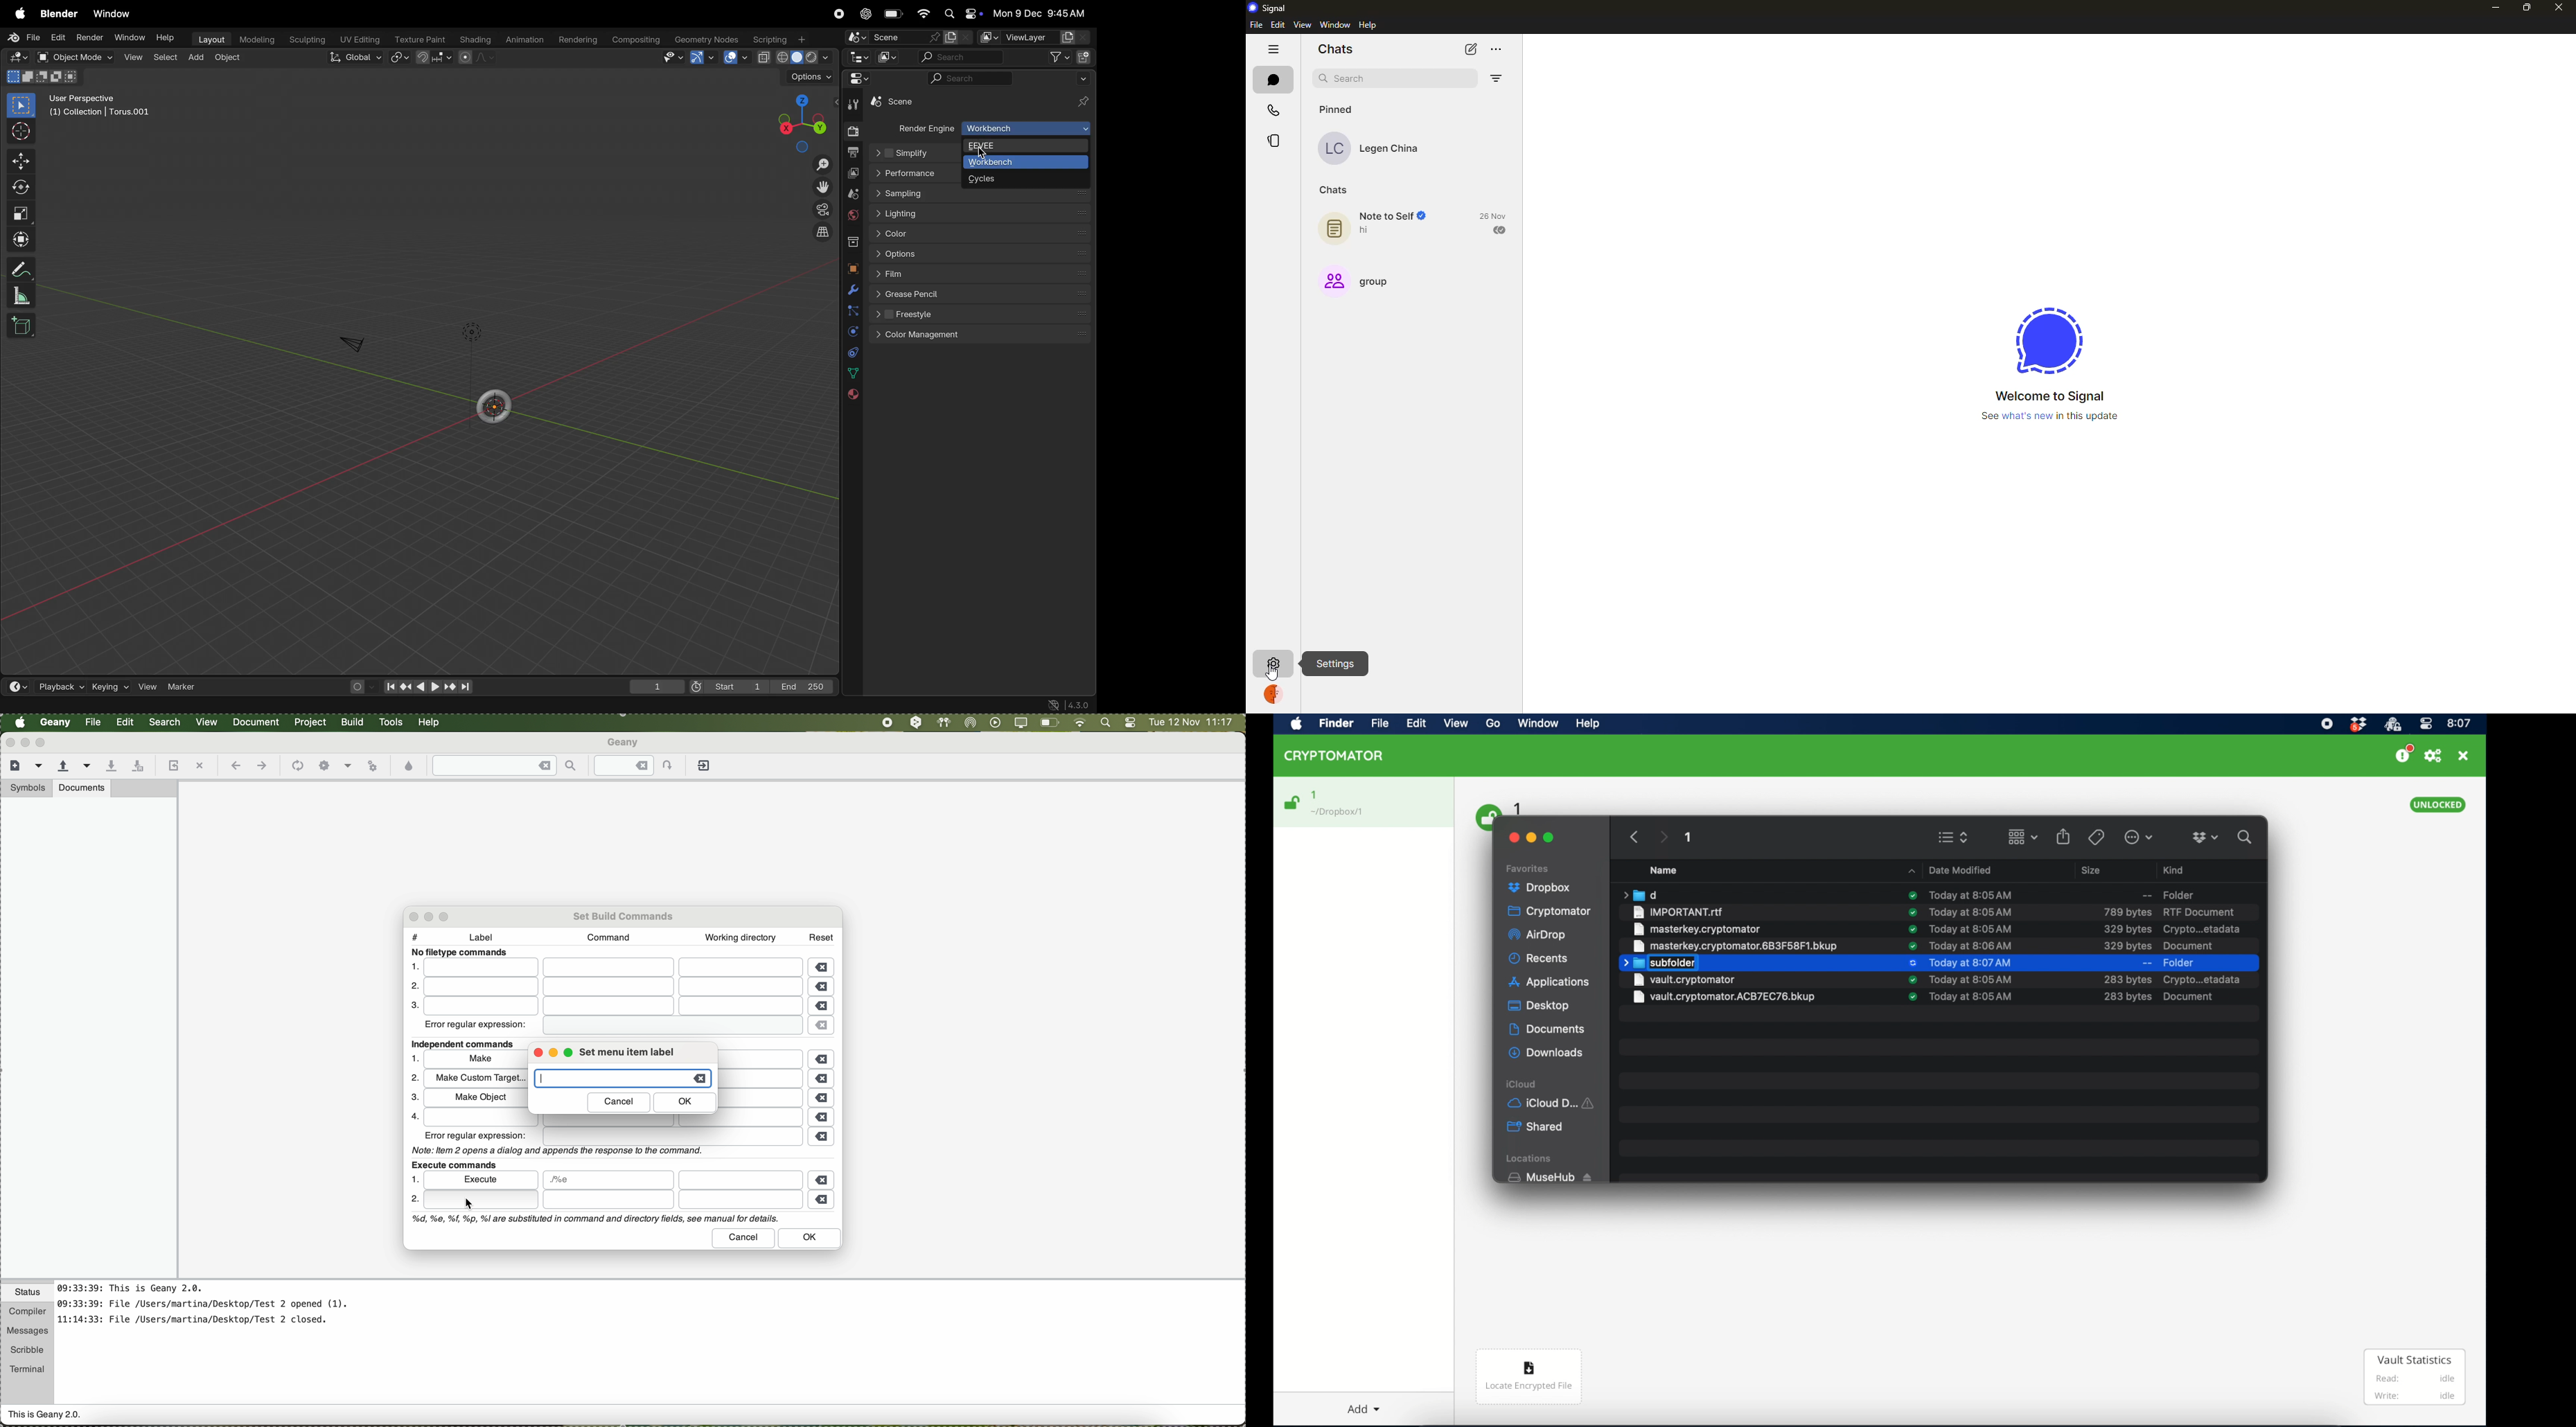  What do you see at coordinates (783, 39) in the screenshot?
I see `Scripting` at bounding box center [783, 39].